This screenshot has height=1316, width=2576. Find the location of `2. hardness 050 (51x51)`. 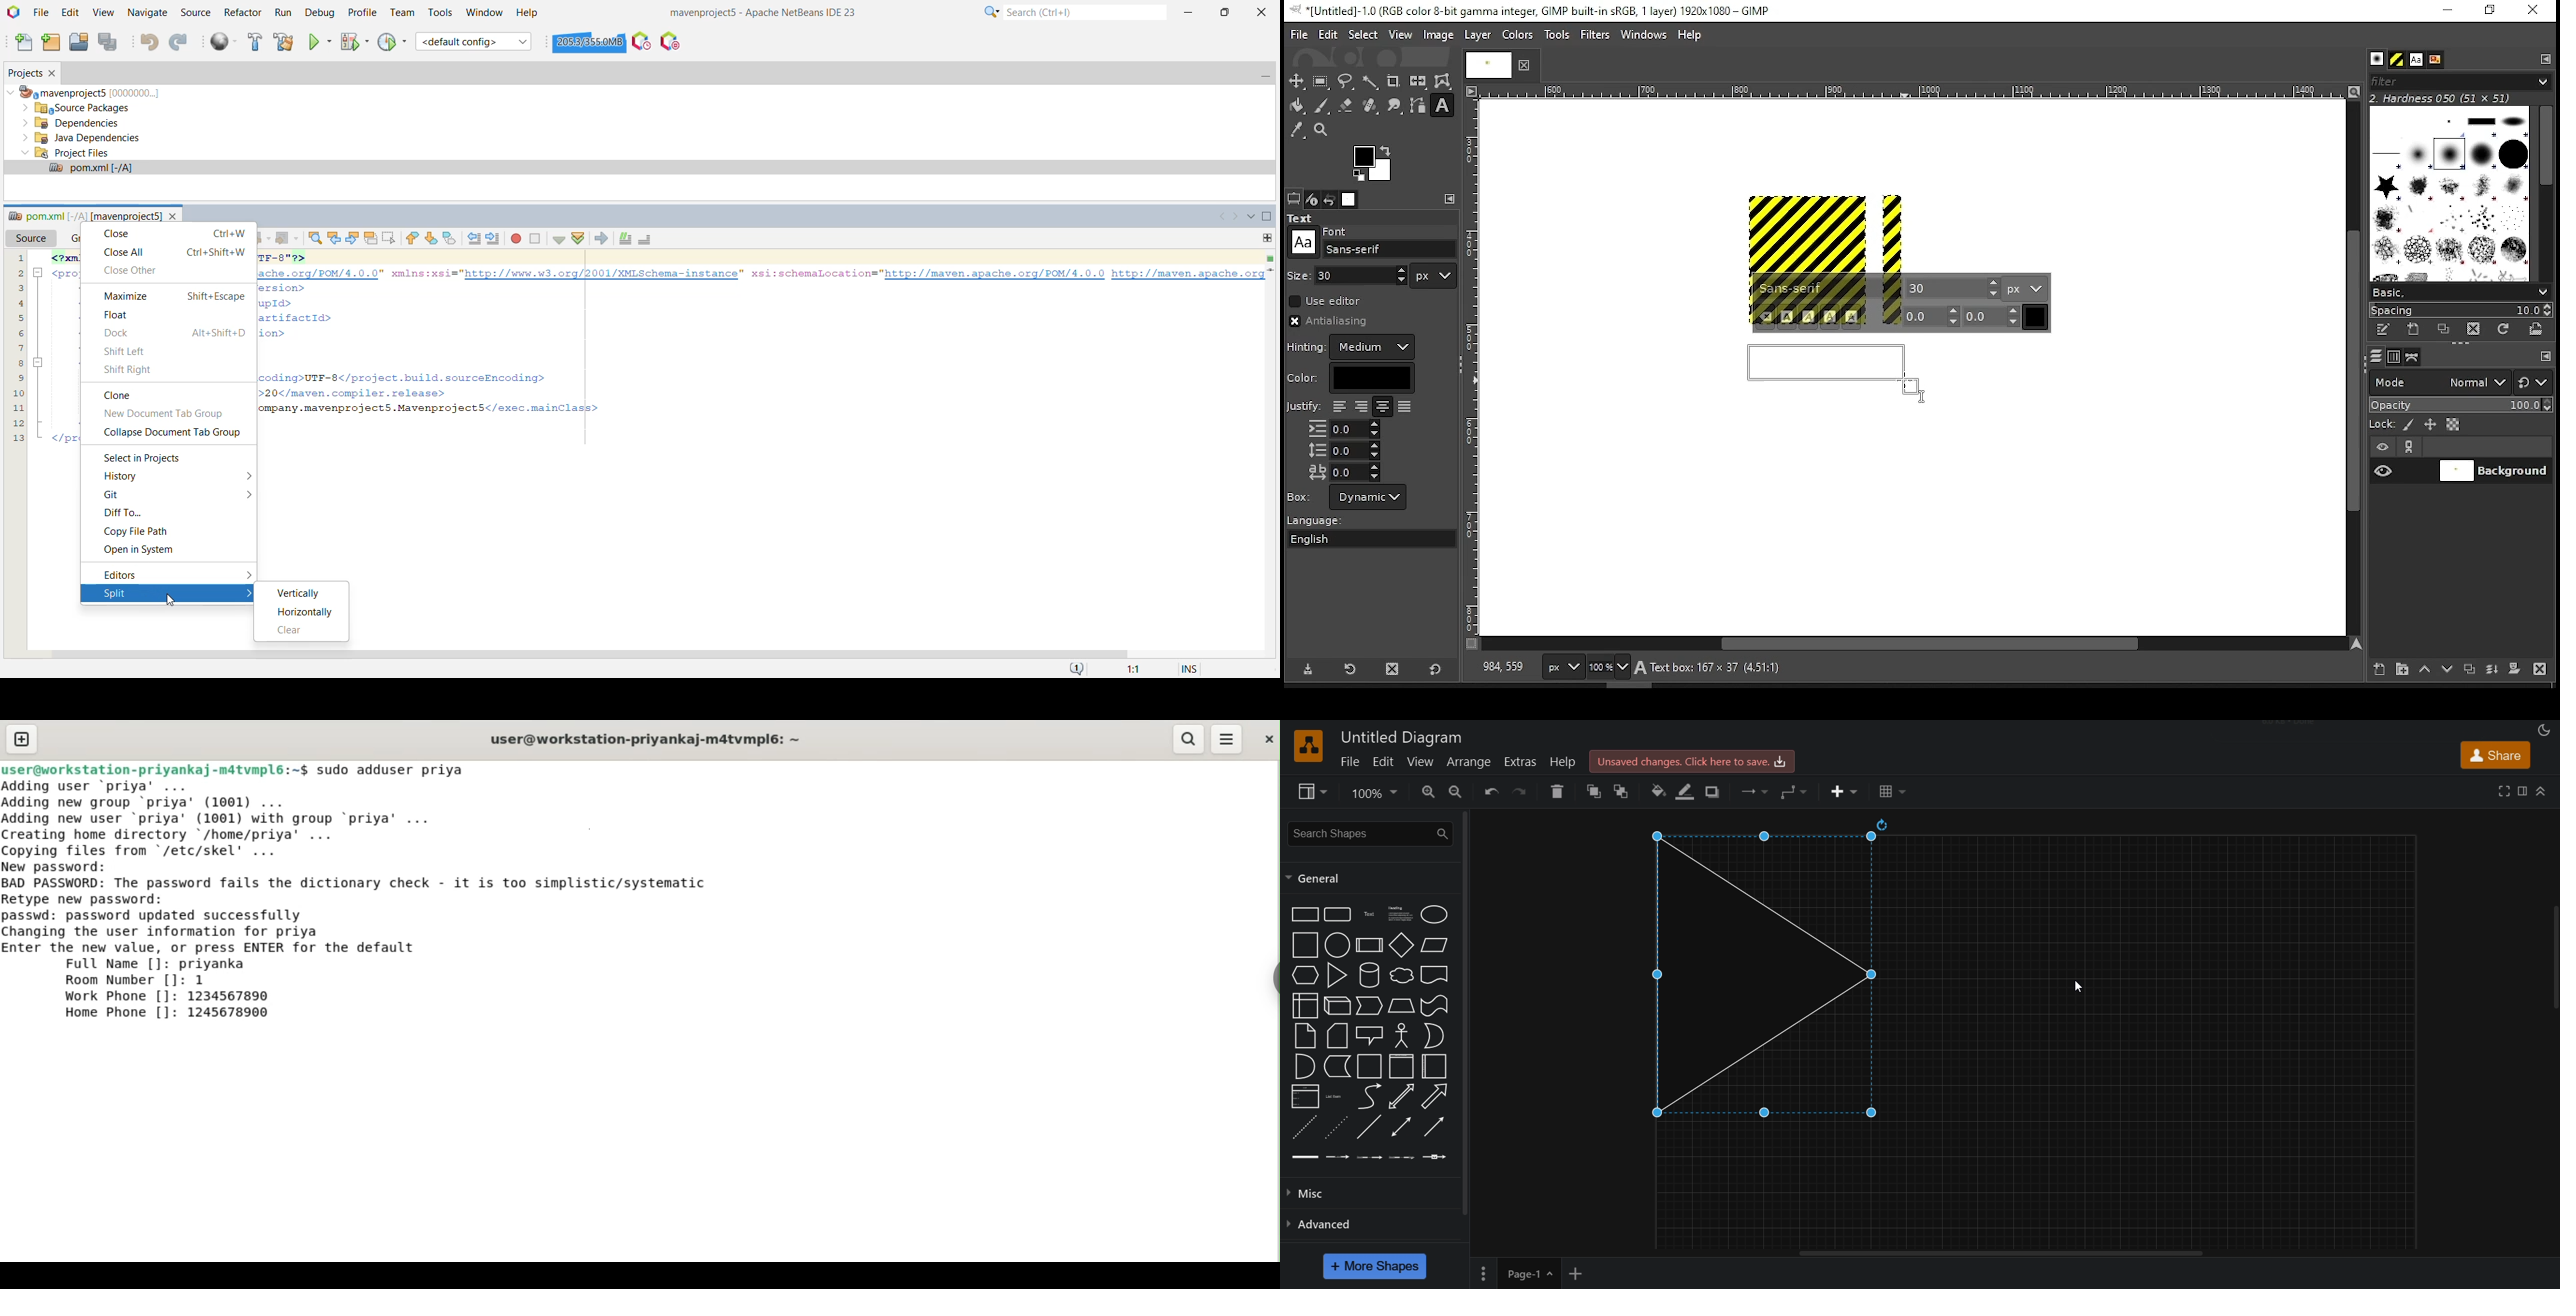

2. hardness 050 (51x51) is located at coordinates (2446, 98).